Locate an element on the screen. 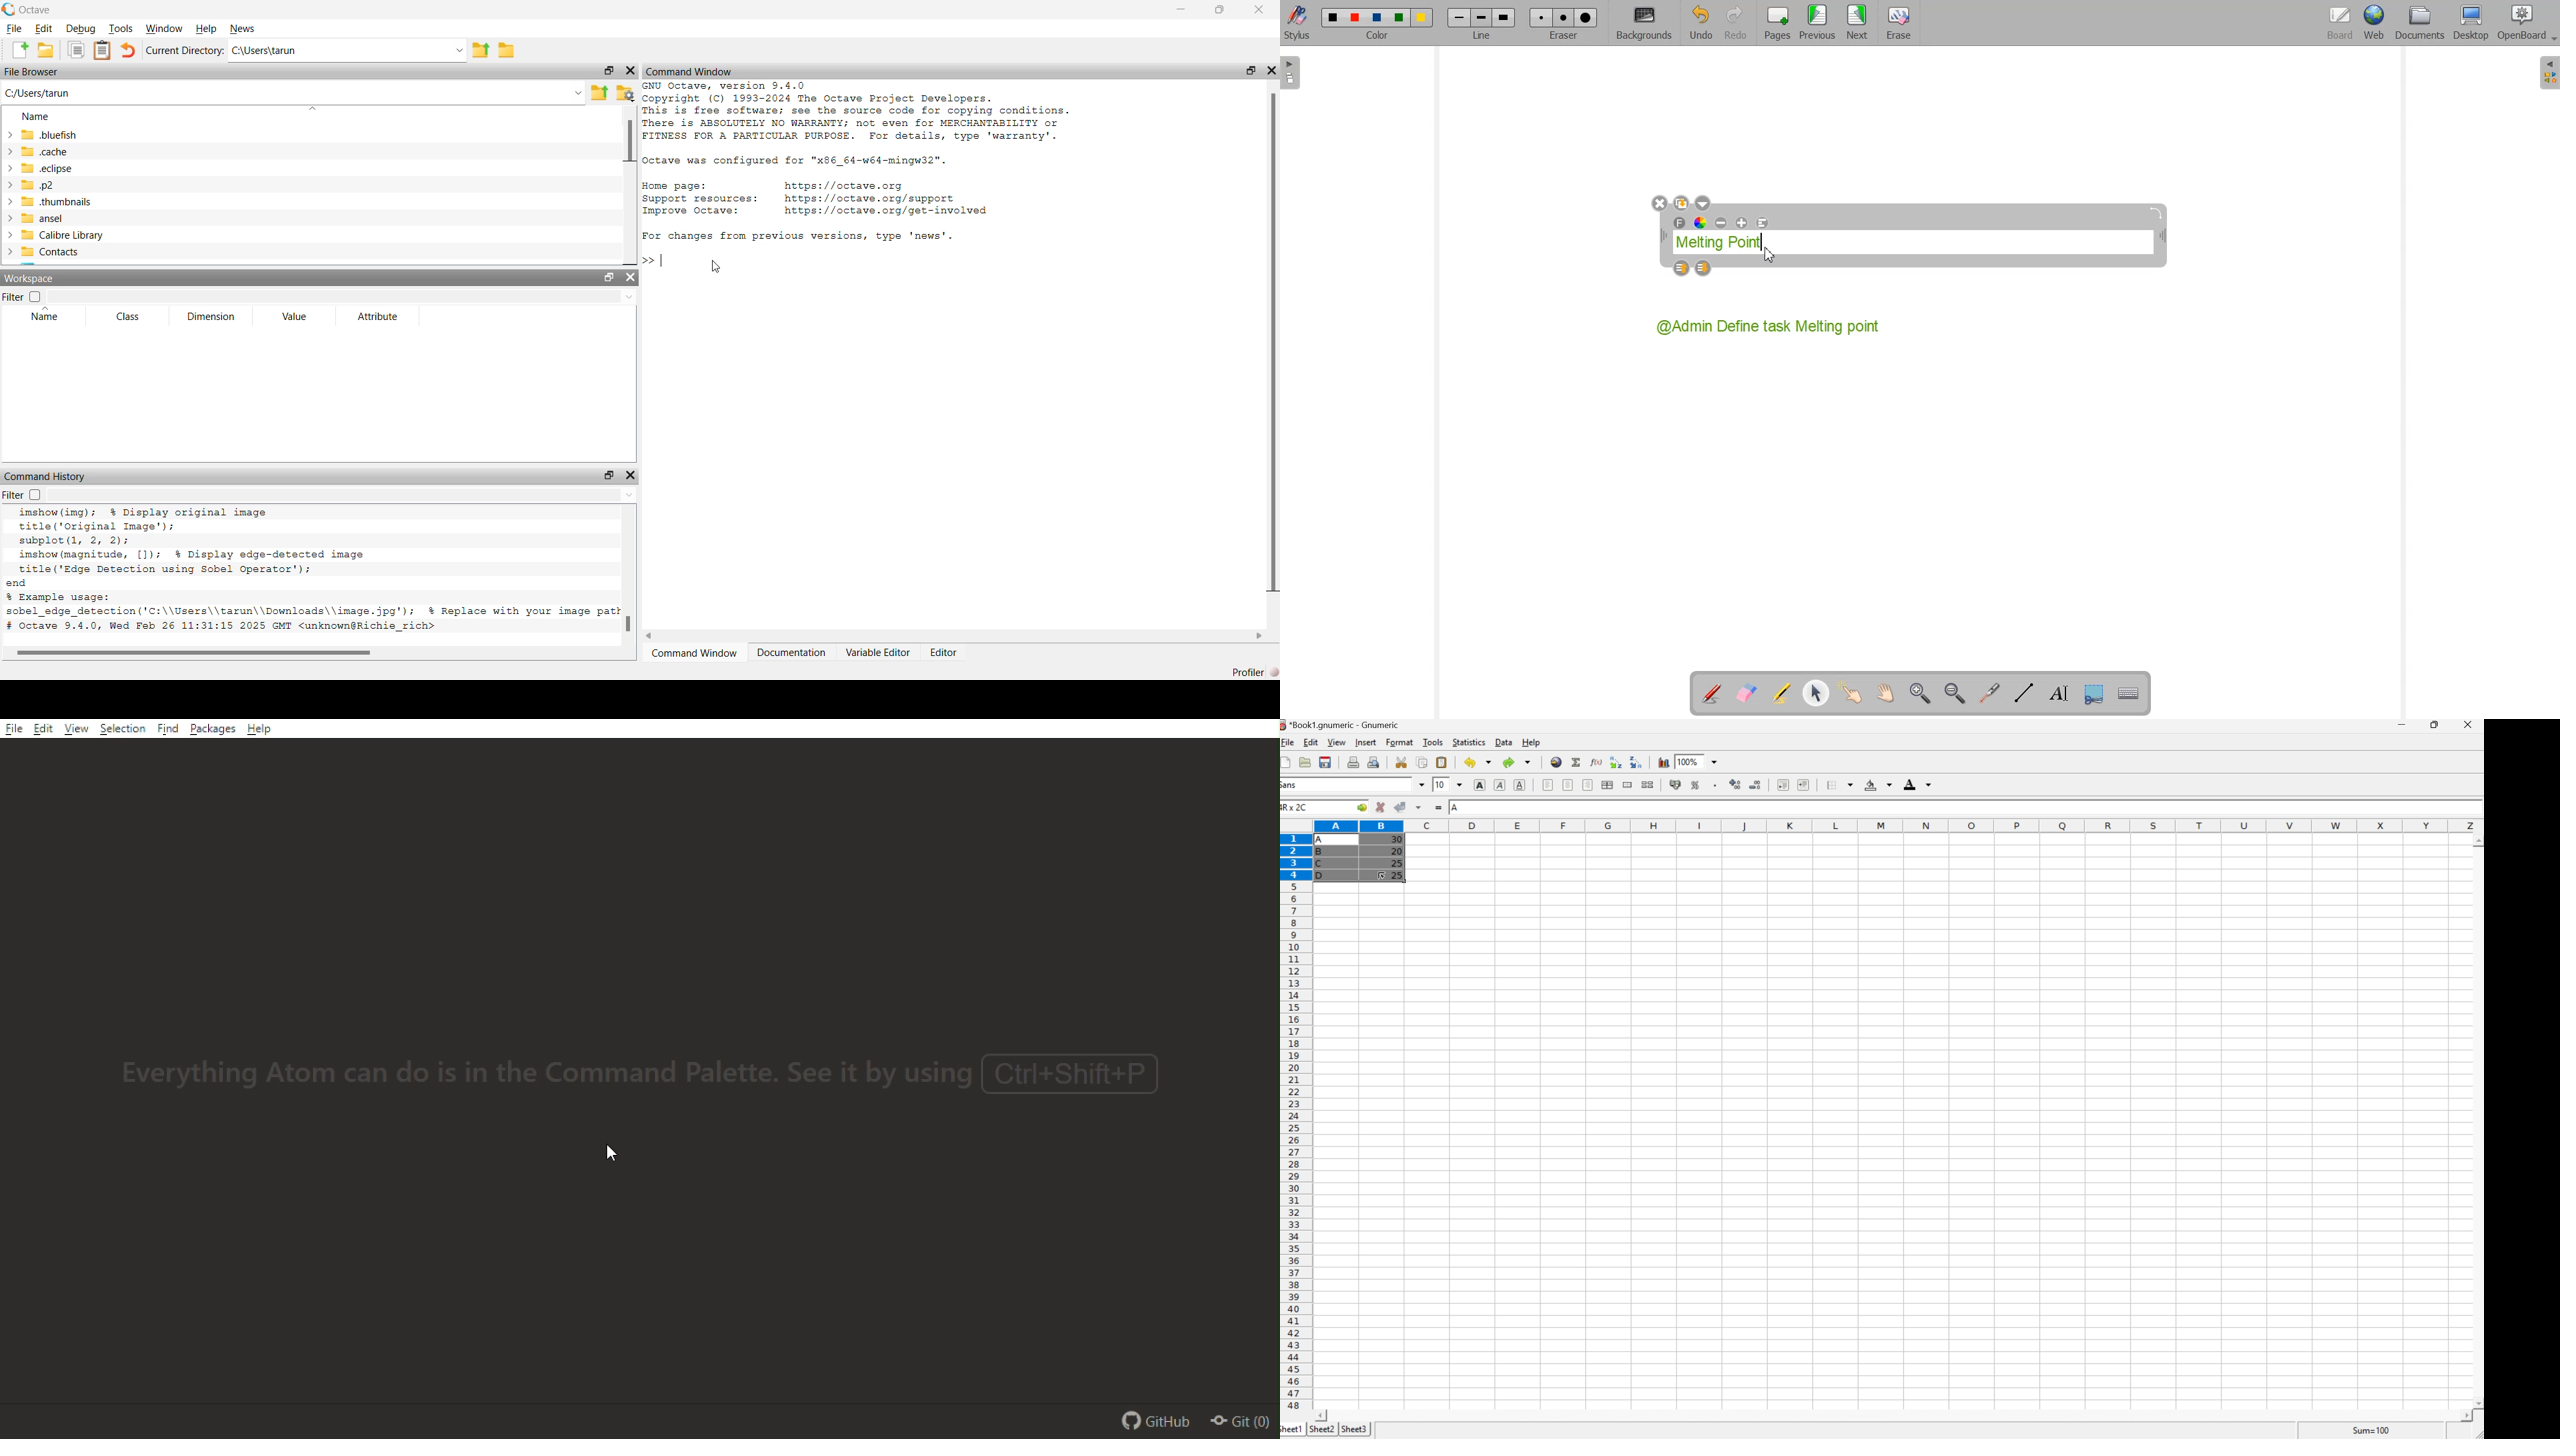 Image resolution: width=2576 pixels, height=1456 pixels. A is located at coordinates (1456, 808).